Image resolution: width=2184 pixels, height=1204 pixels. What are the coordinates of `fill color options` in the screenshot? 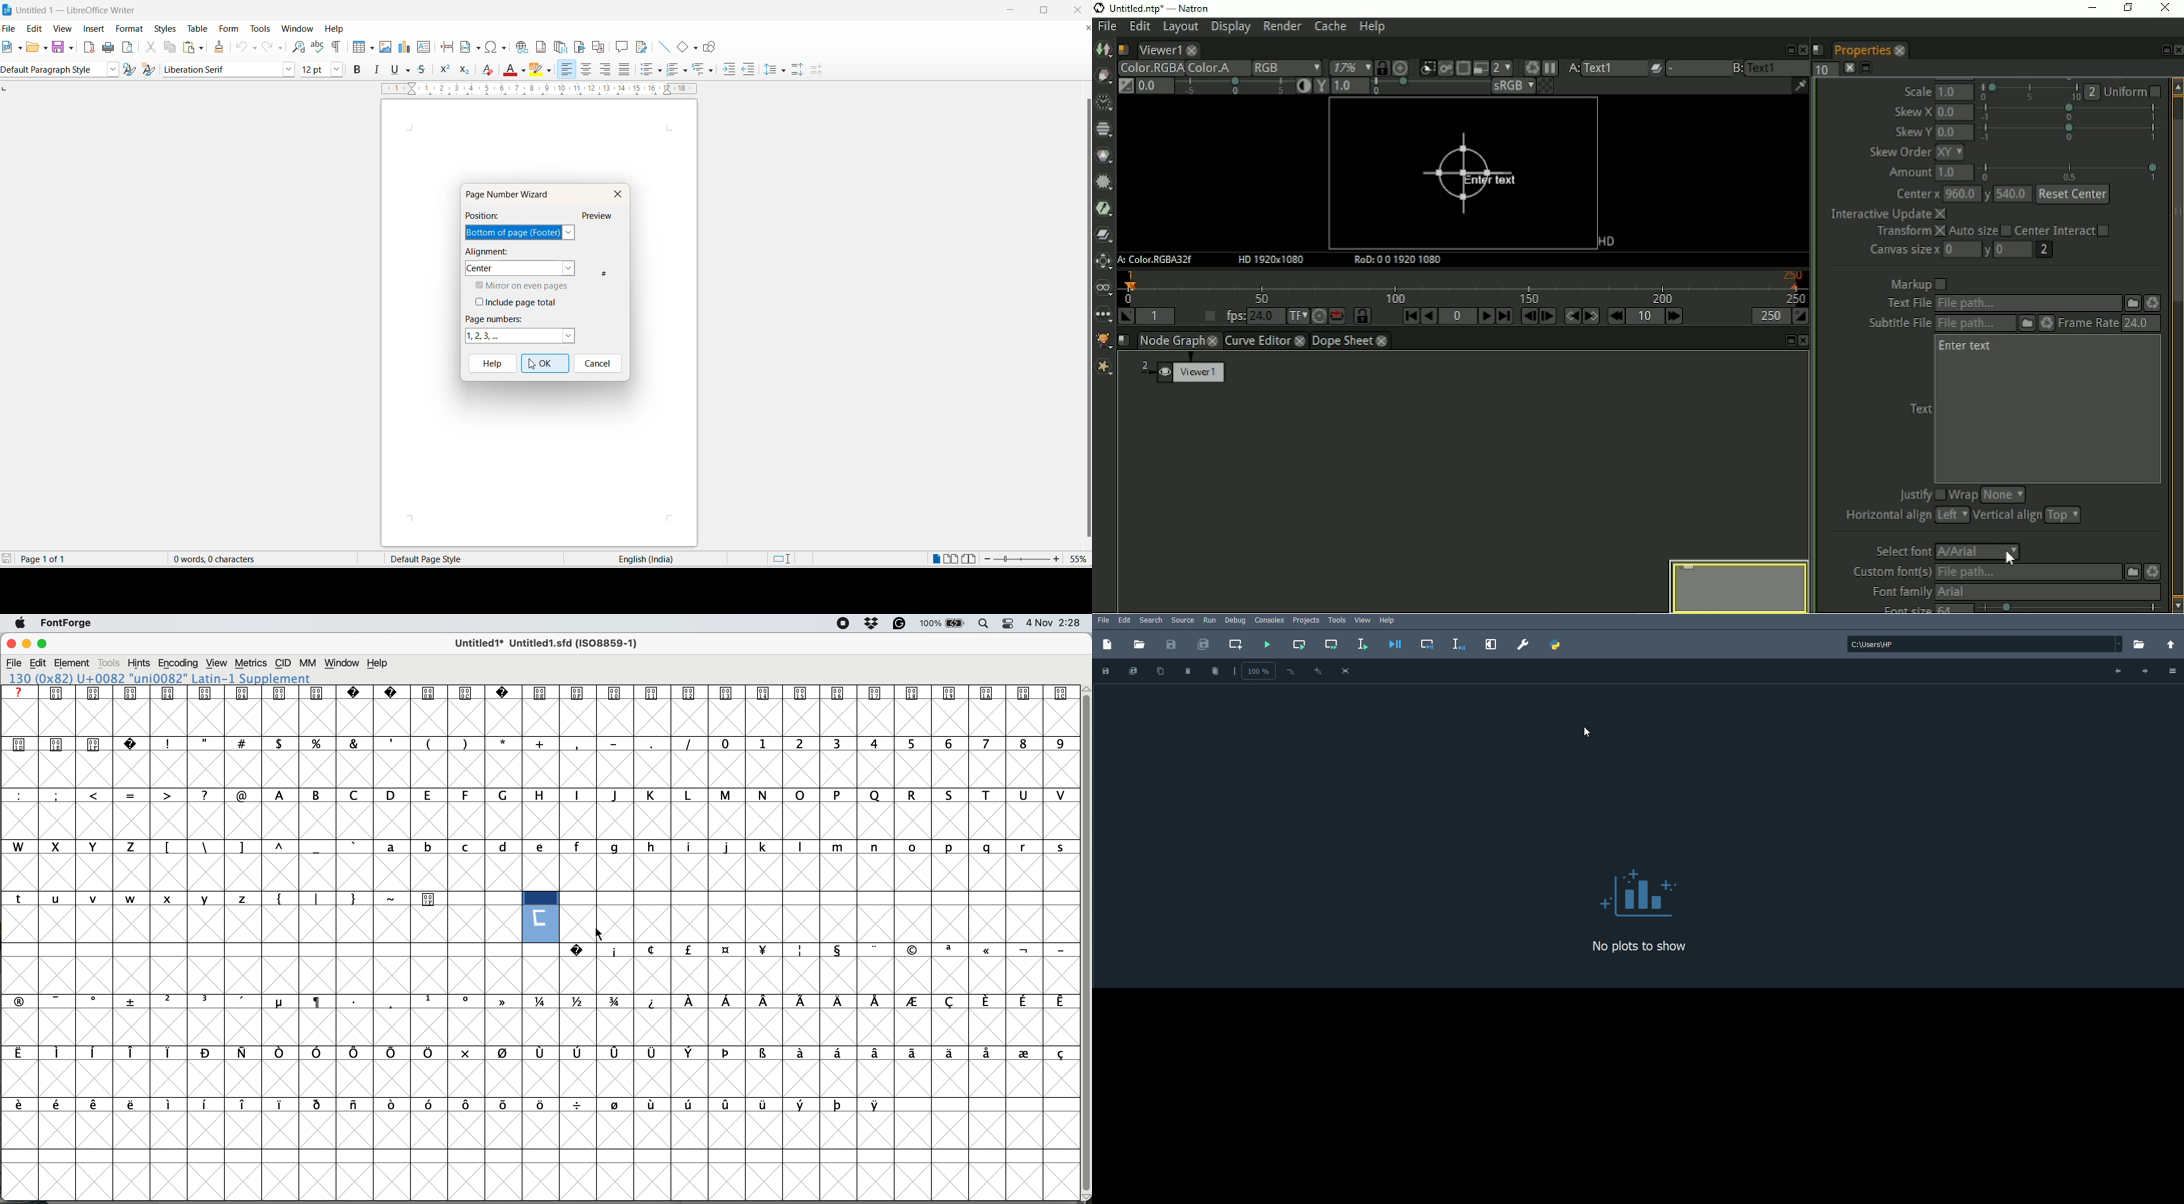 It's located at (524, 70).